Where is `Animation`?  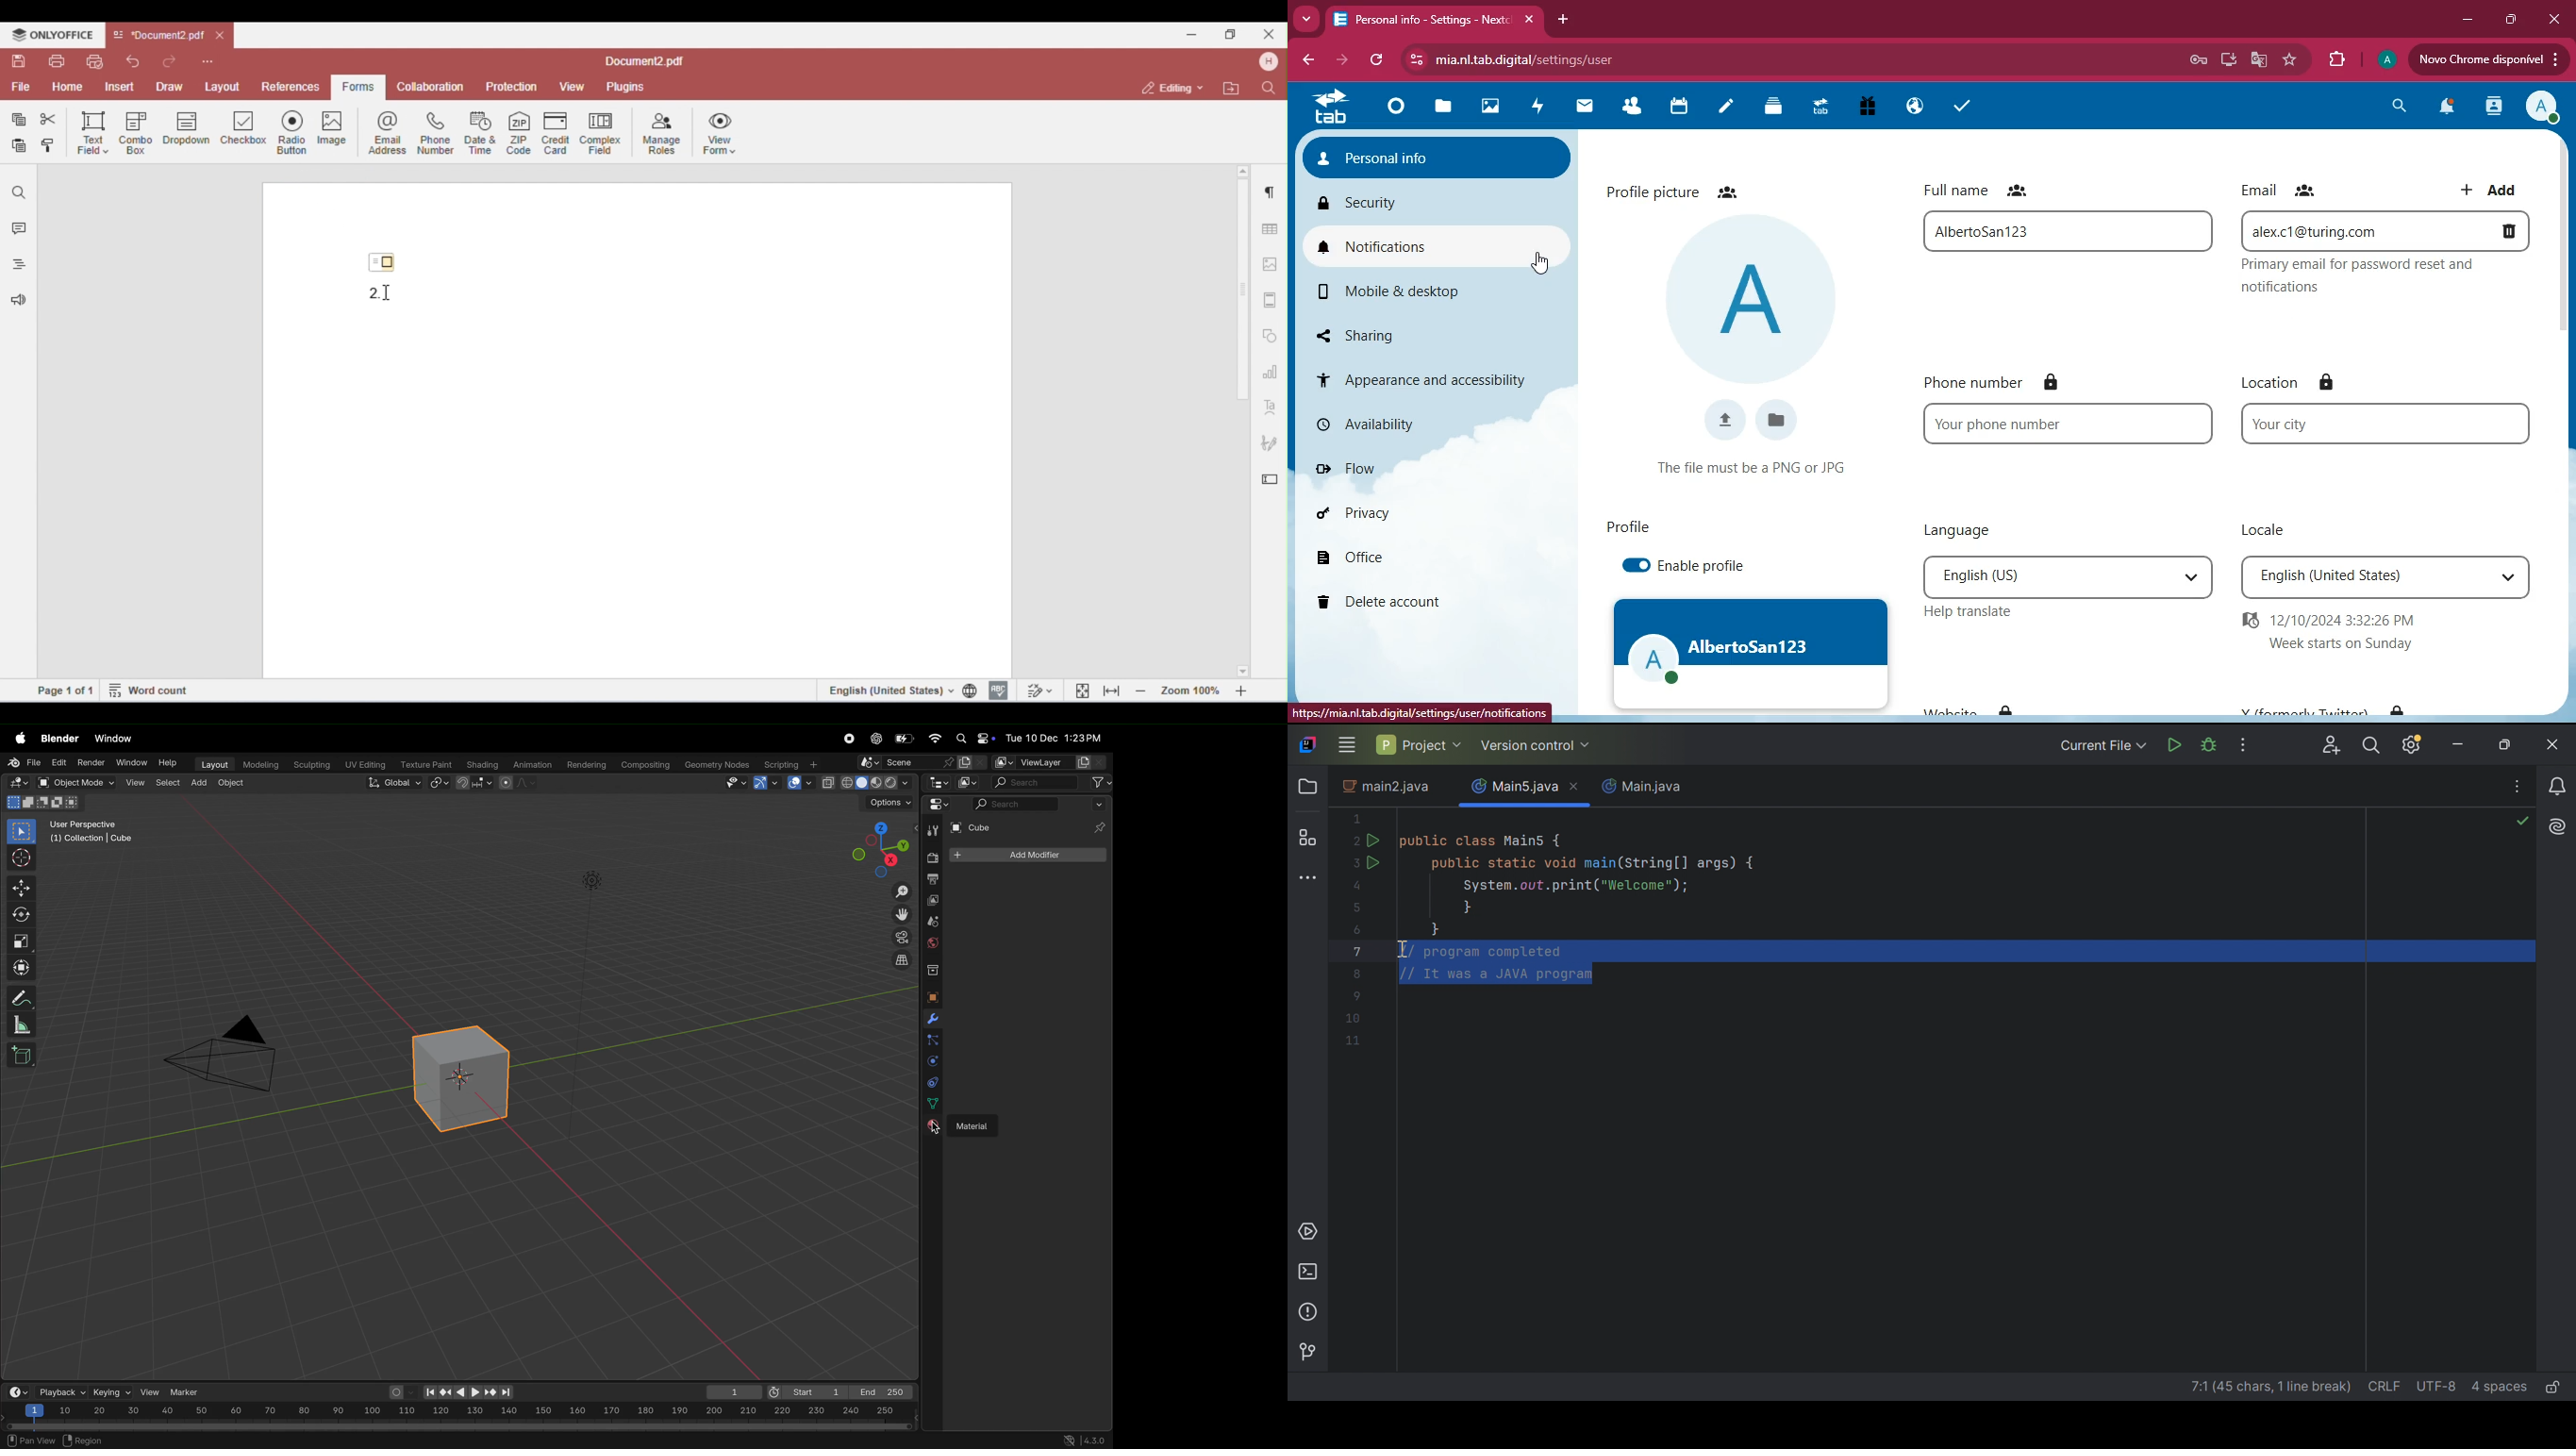 Animation is located at coordinates (534, 763).